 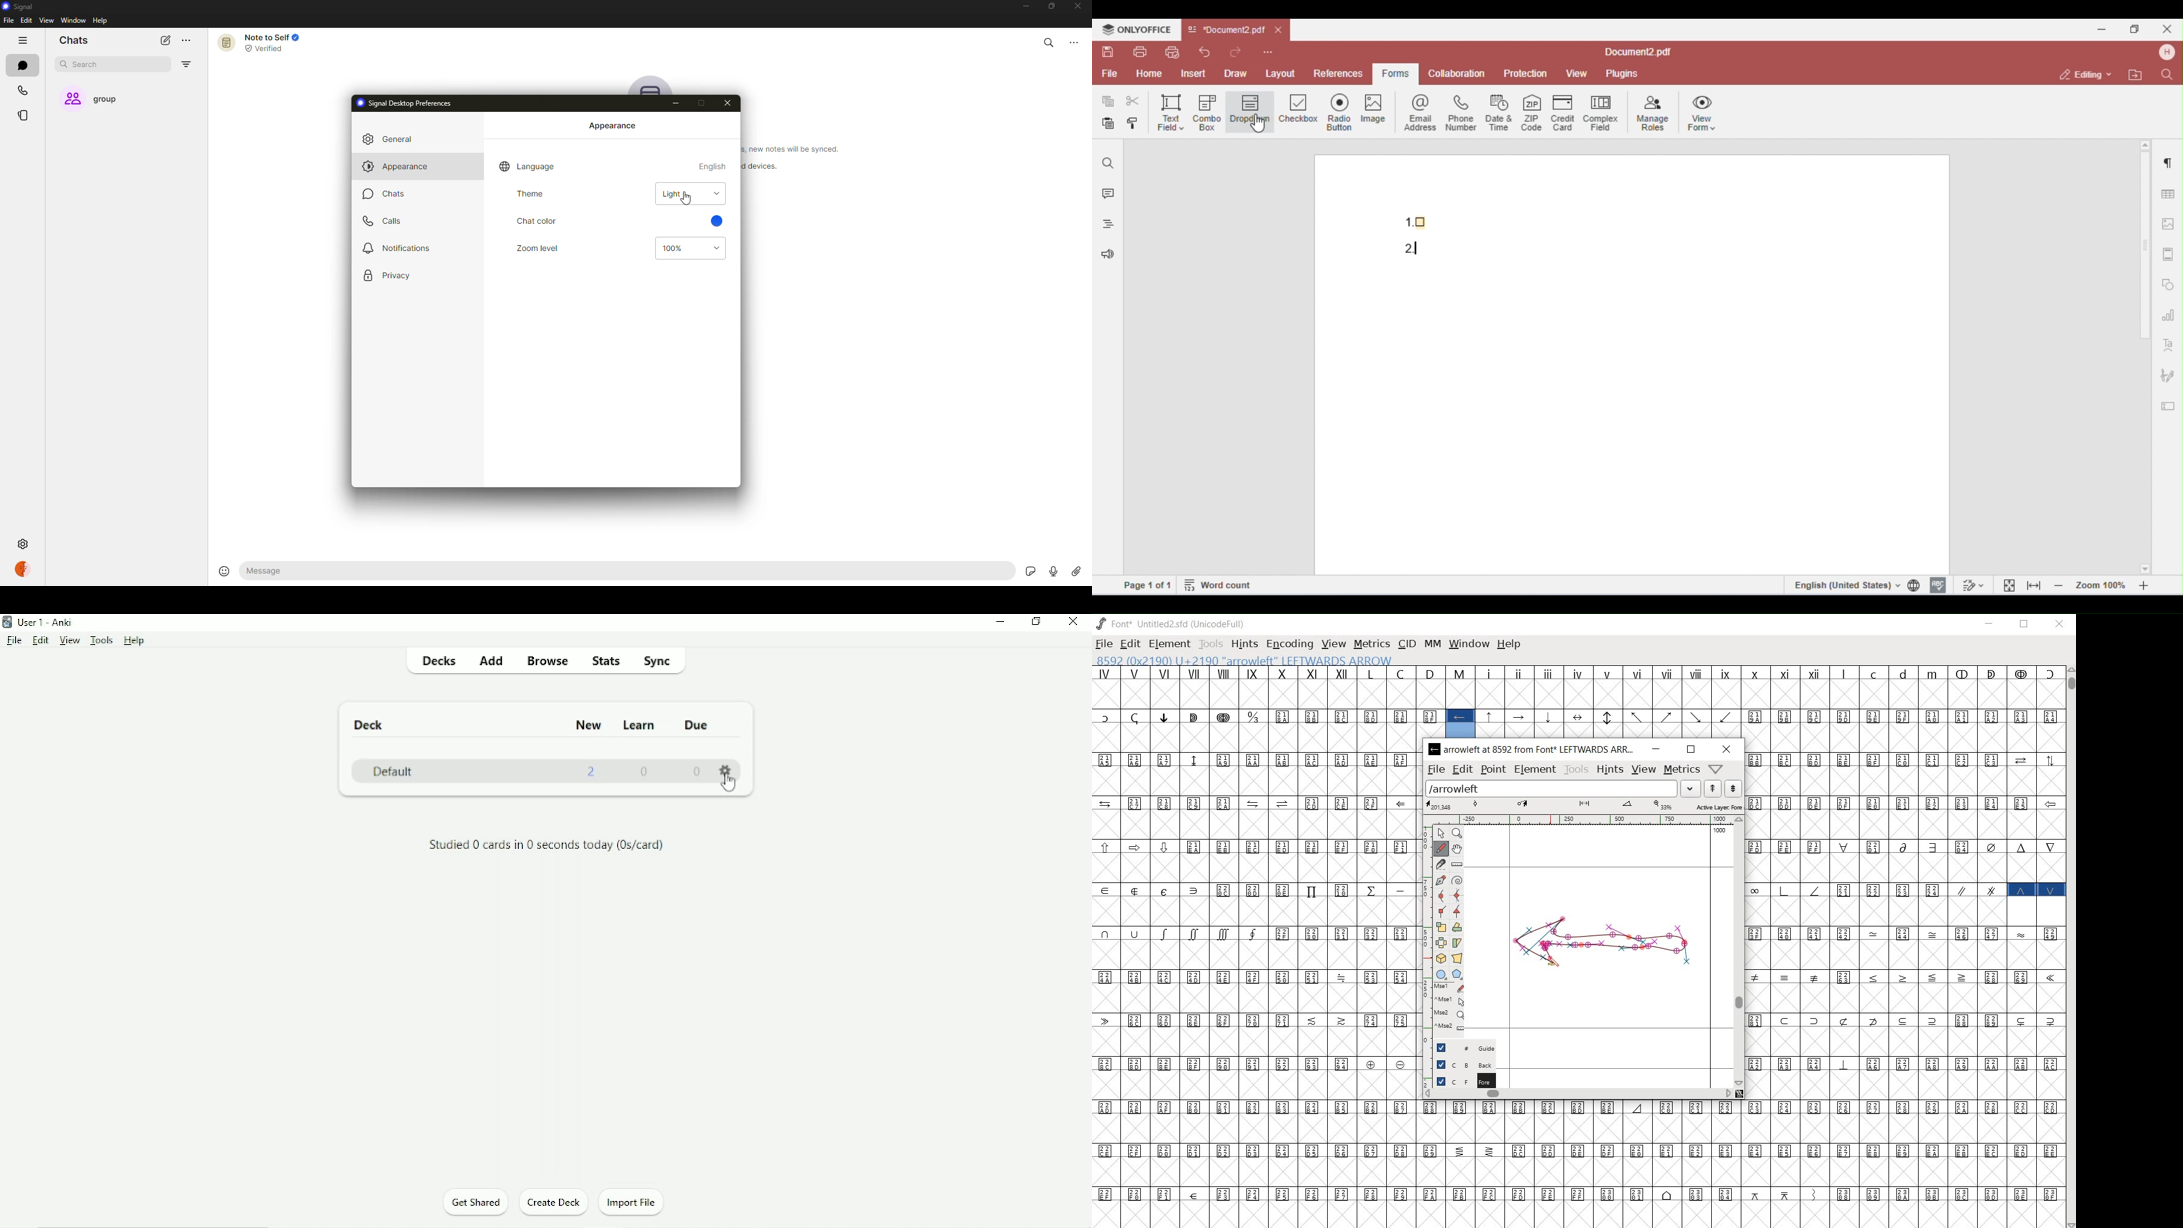 I want to click on appearance, so click(x=614, y=127).